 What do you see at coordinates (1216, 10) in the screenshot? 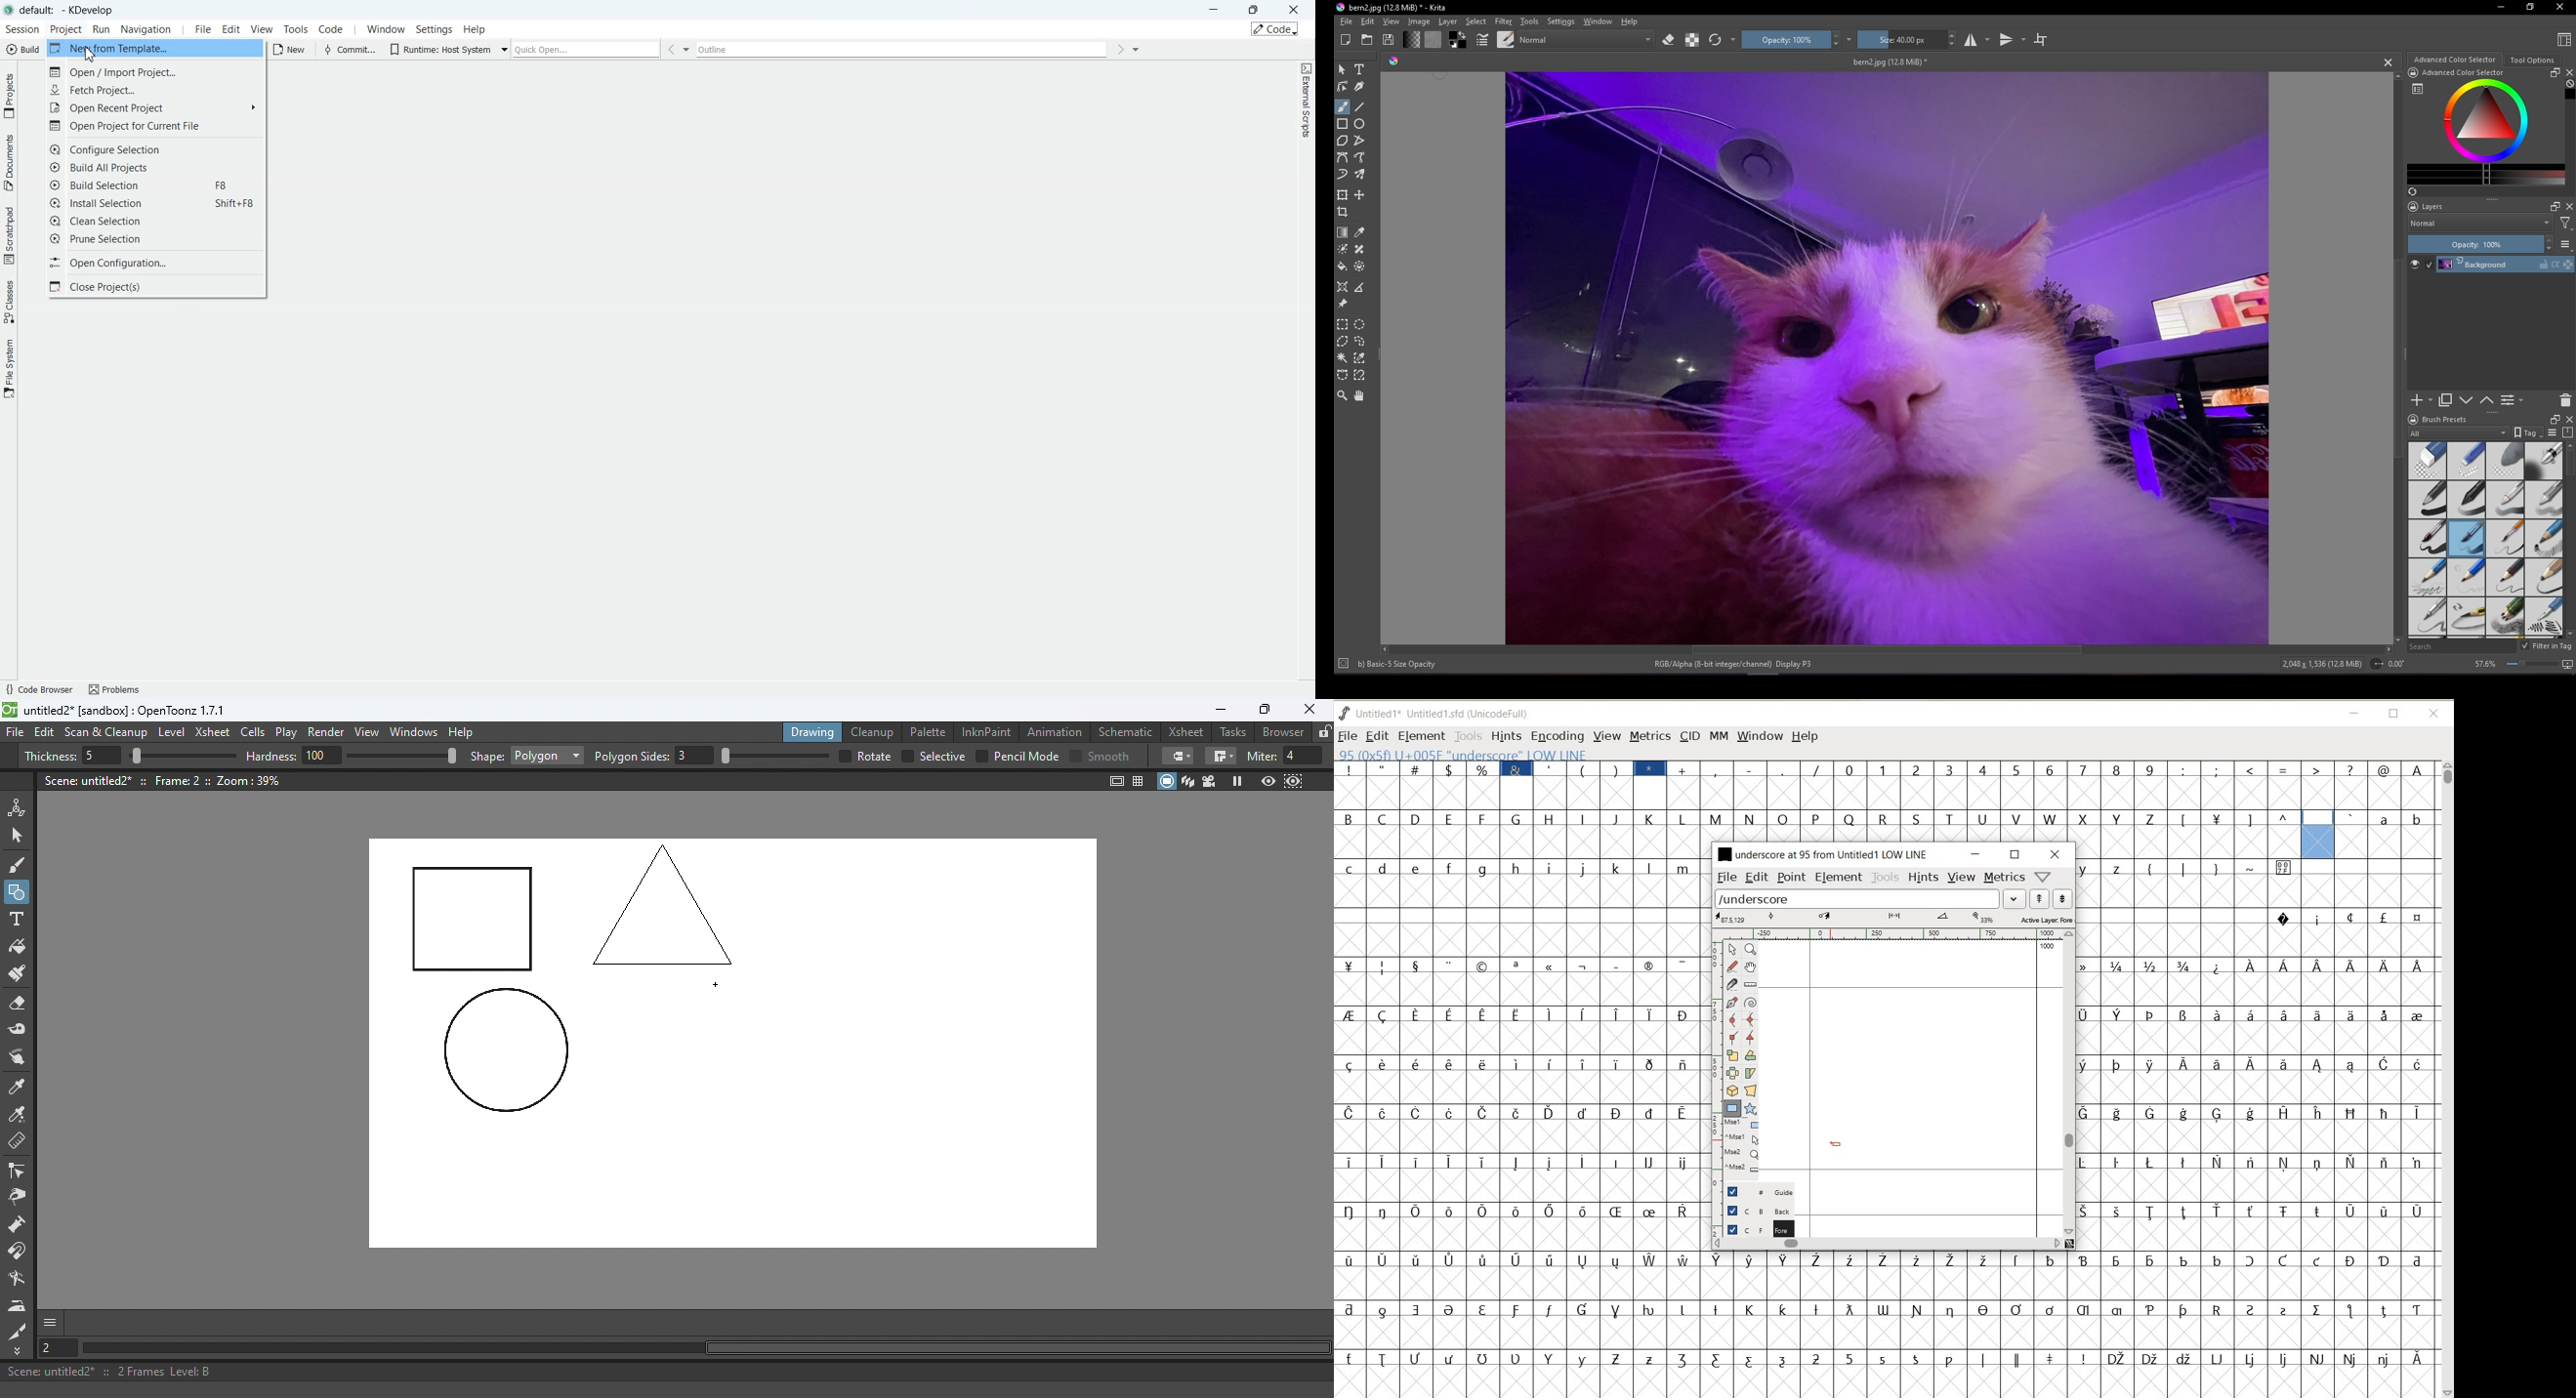
I see `Minimize` at bounding box center [1216, 10].